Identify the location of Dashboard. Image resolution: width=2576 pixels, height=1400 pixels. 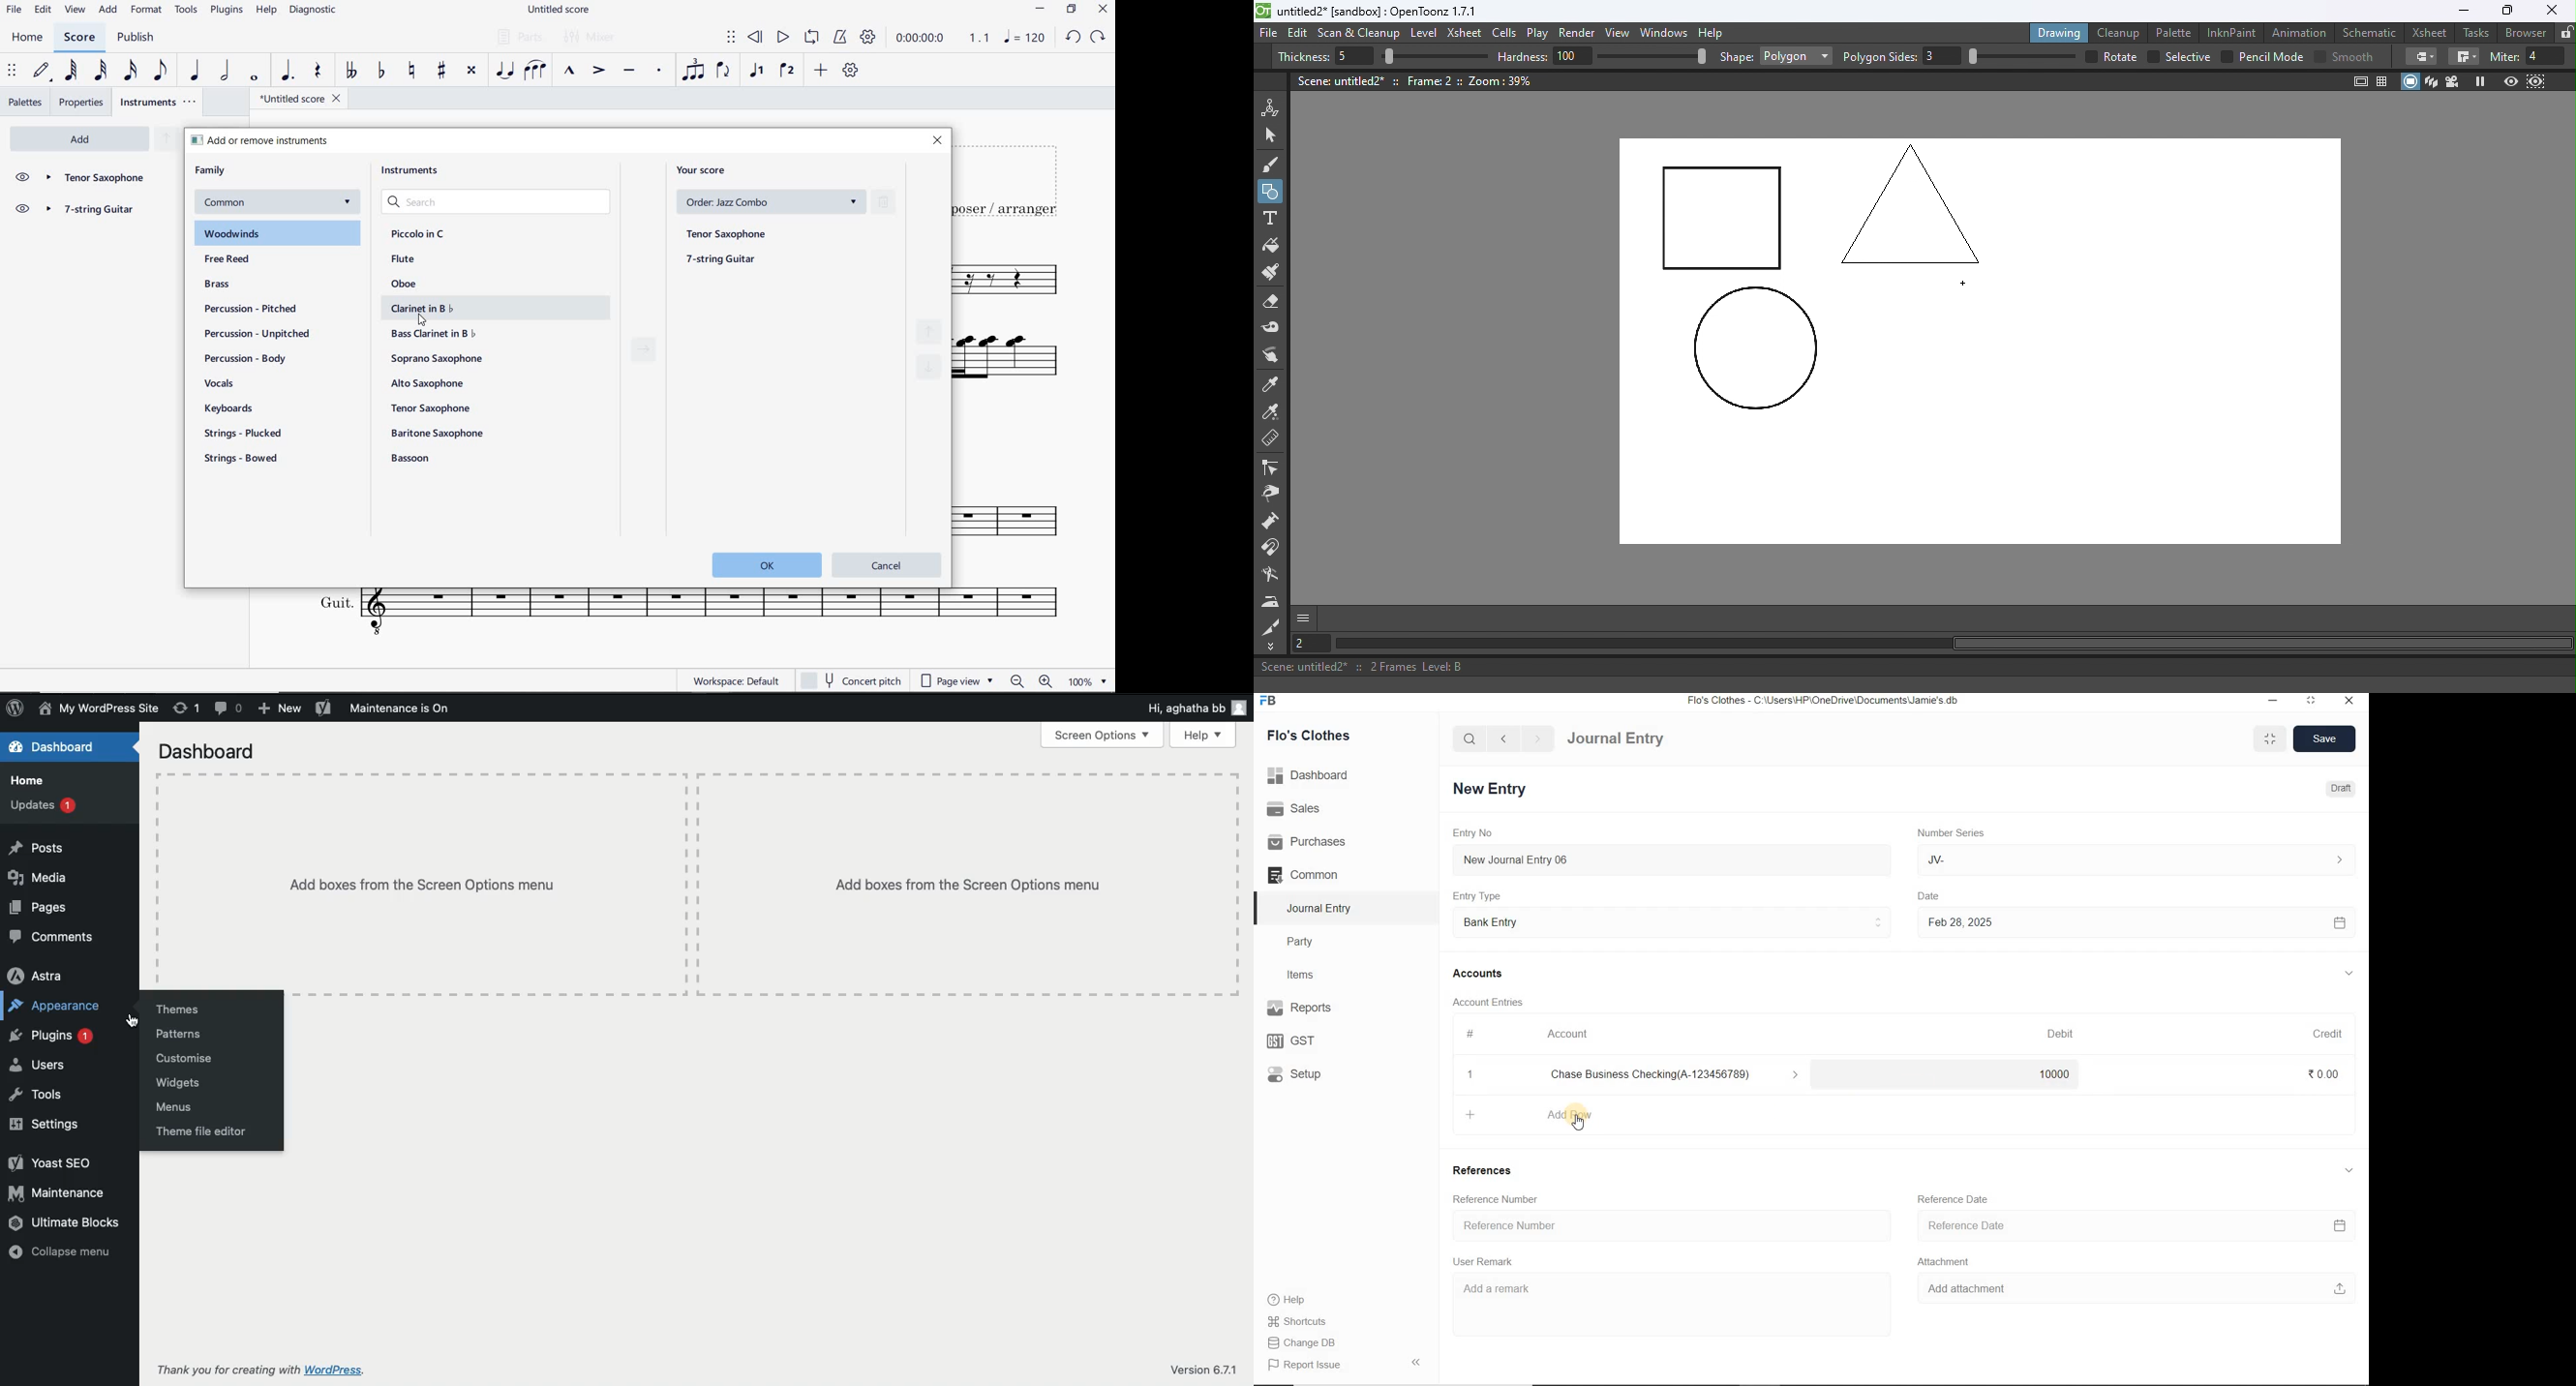
(207, 750).